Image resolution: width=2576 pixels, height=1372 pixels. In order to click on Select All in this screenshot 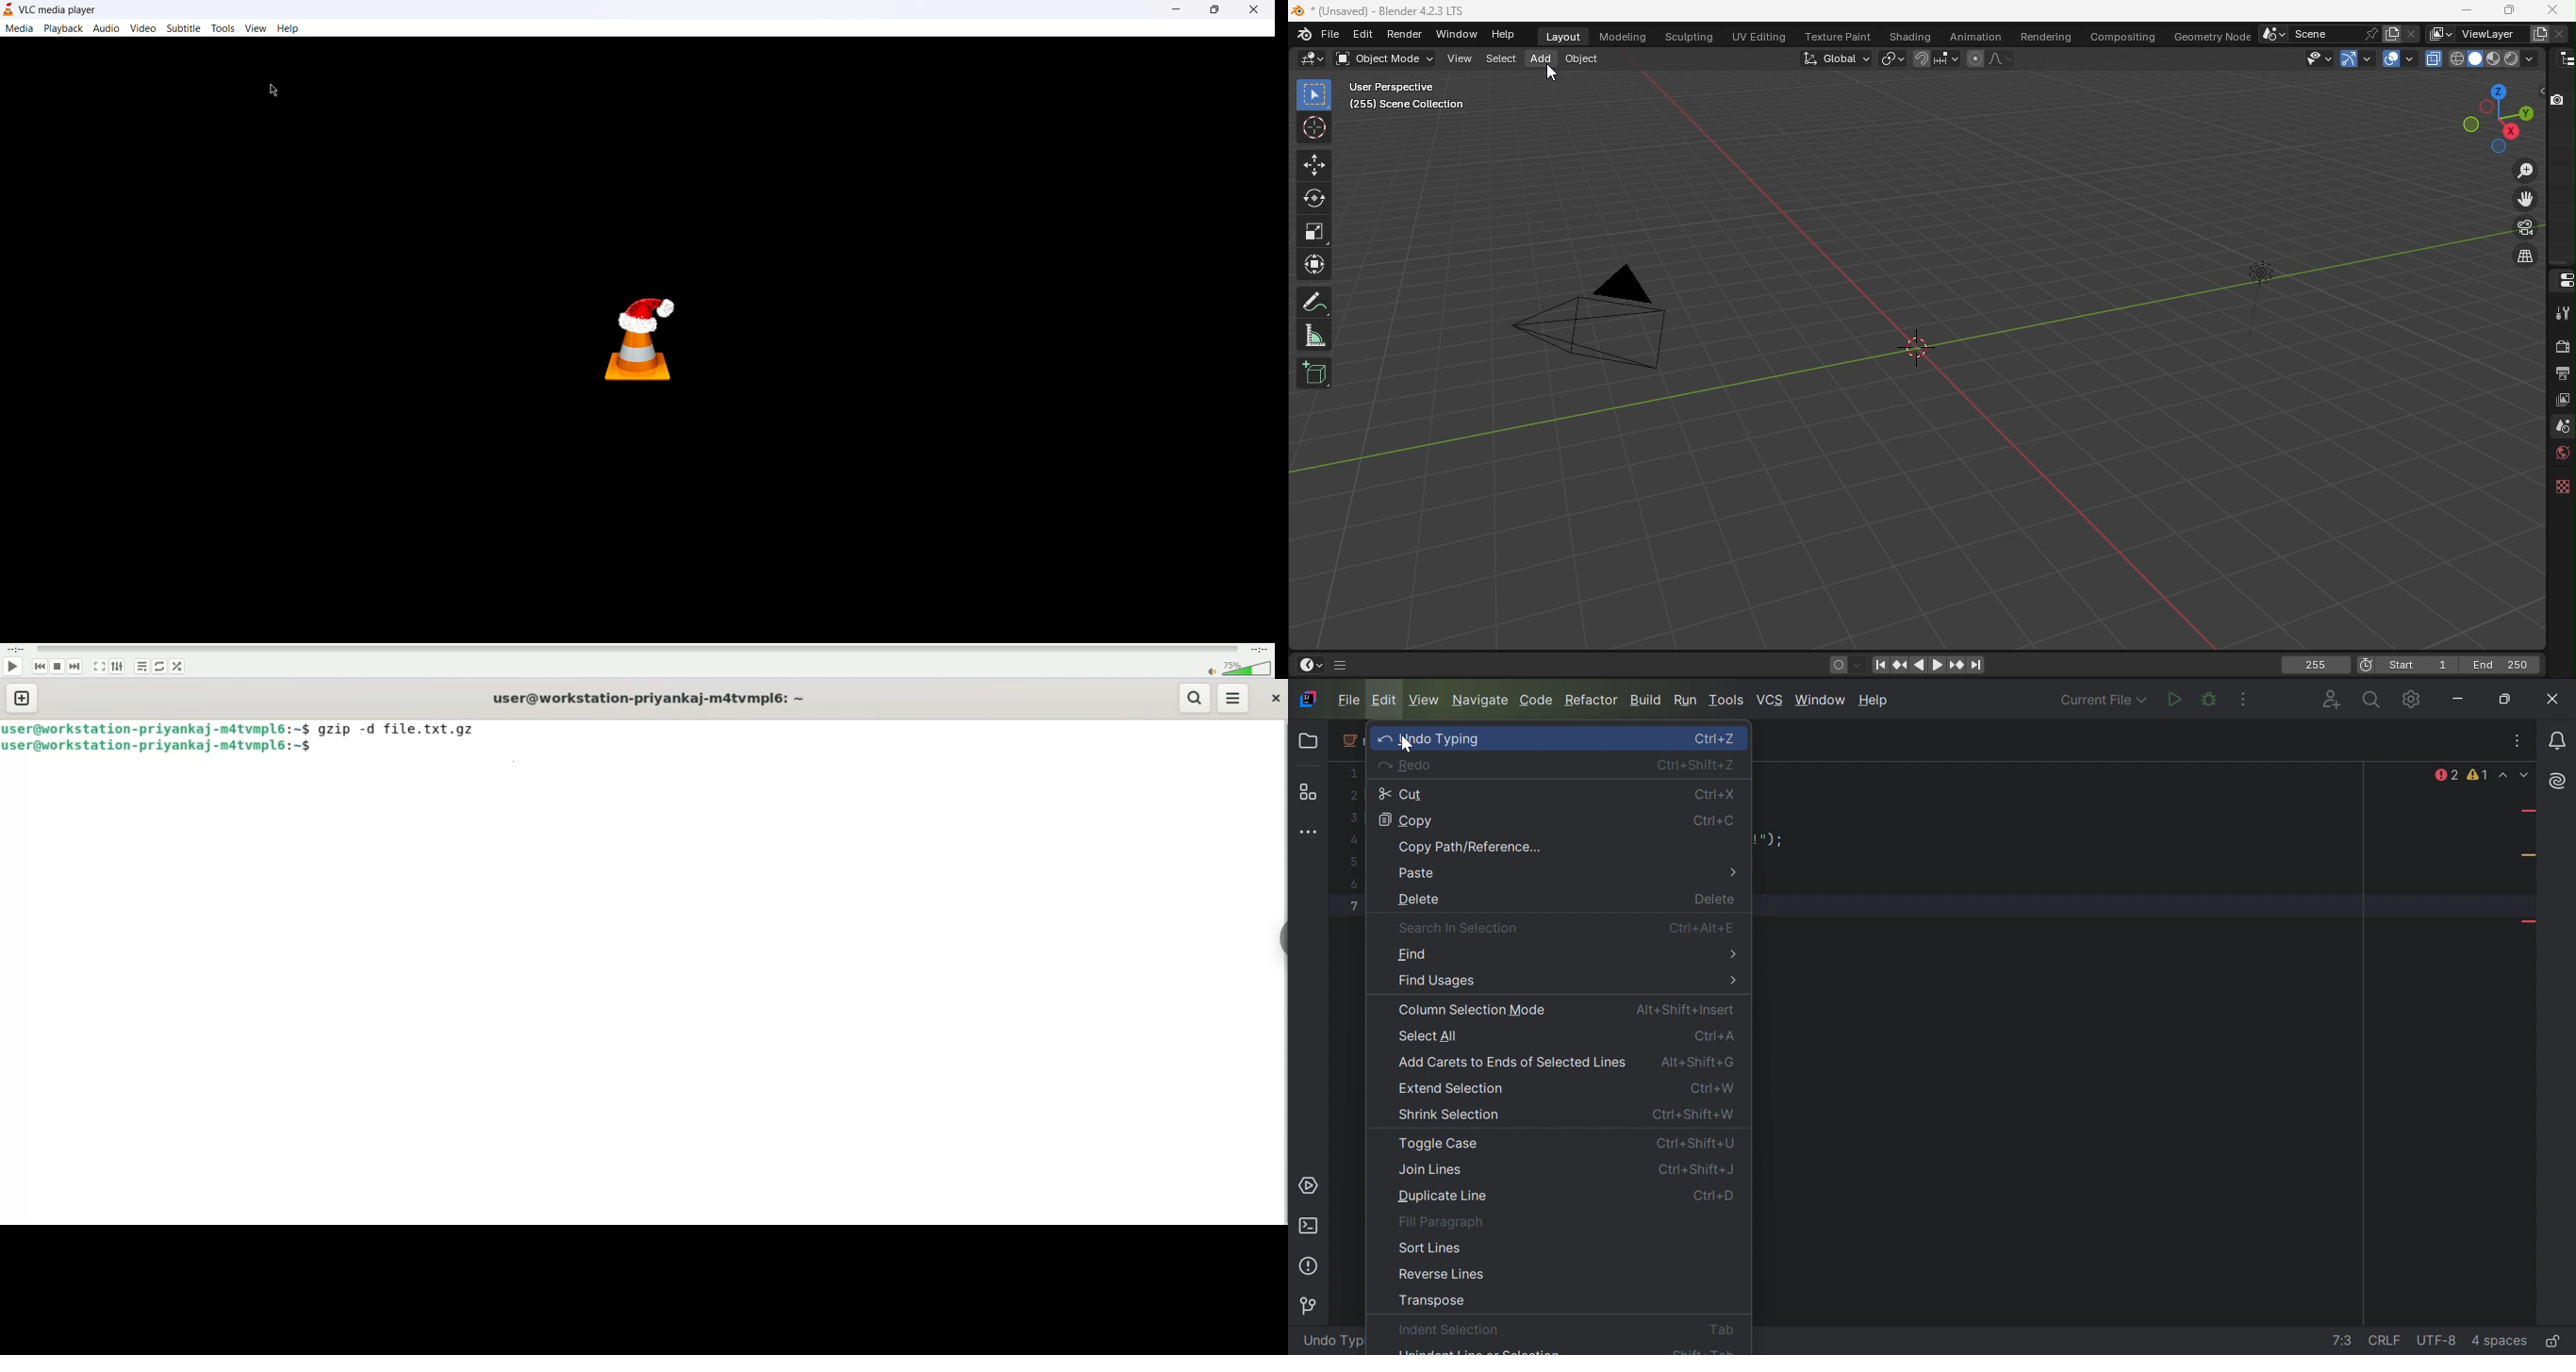, I will do `click(1428, 1037)`.